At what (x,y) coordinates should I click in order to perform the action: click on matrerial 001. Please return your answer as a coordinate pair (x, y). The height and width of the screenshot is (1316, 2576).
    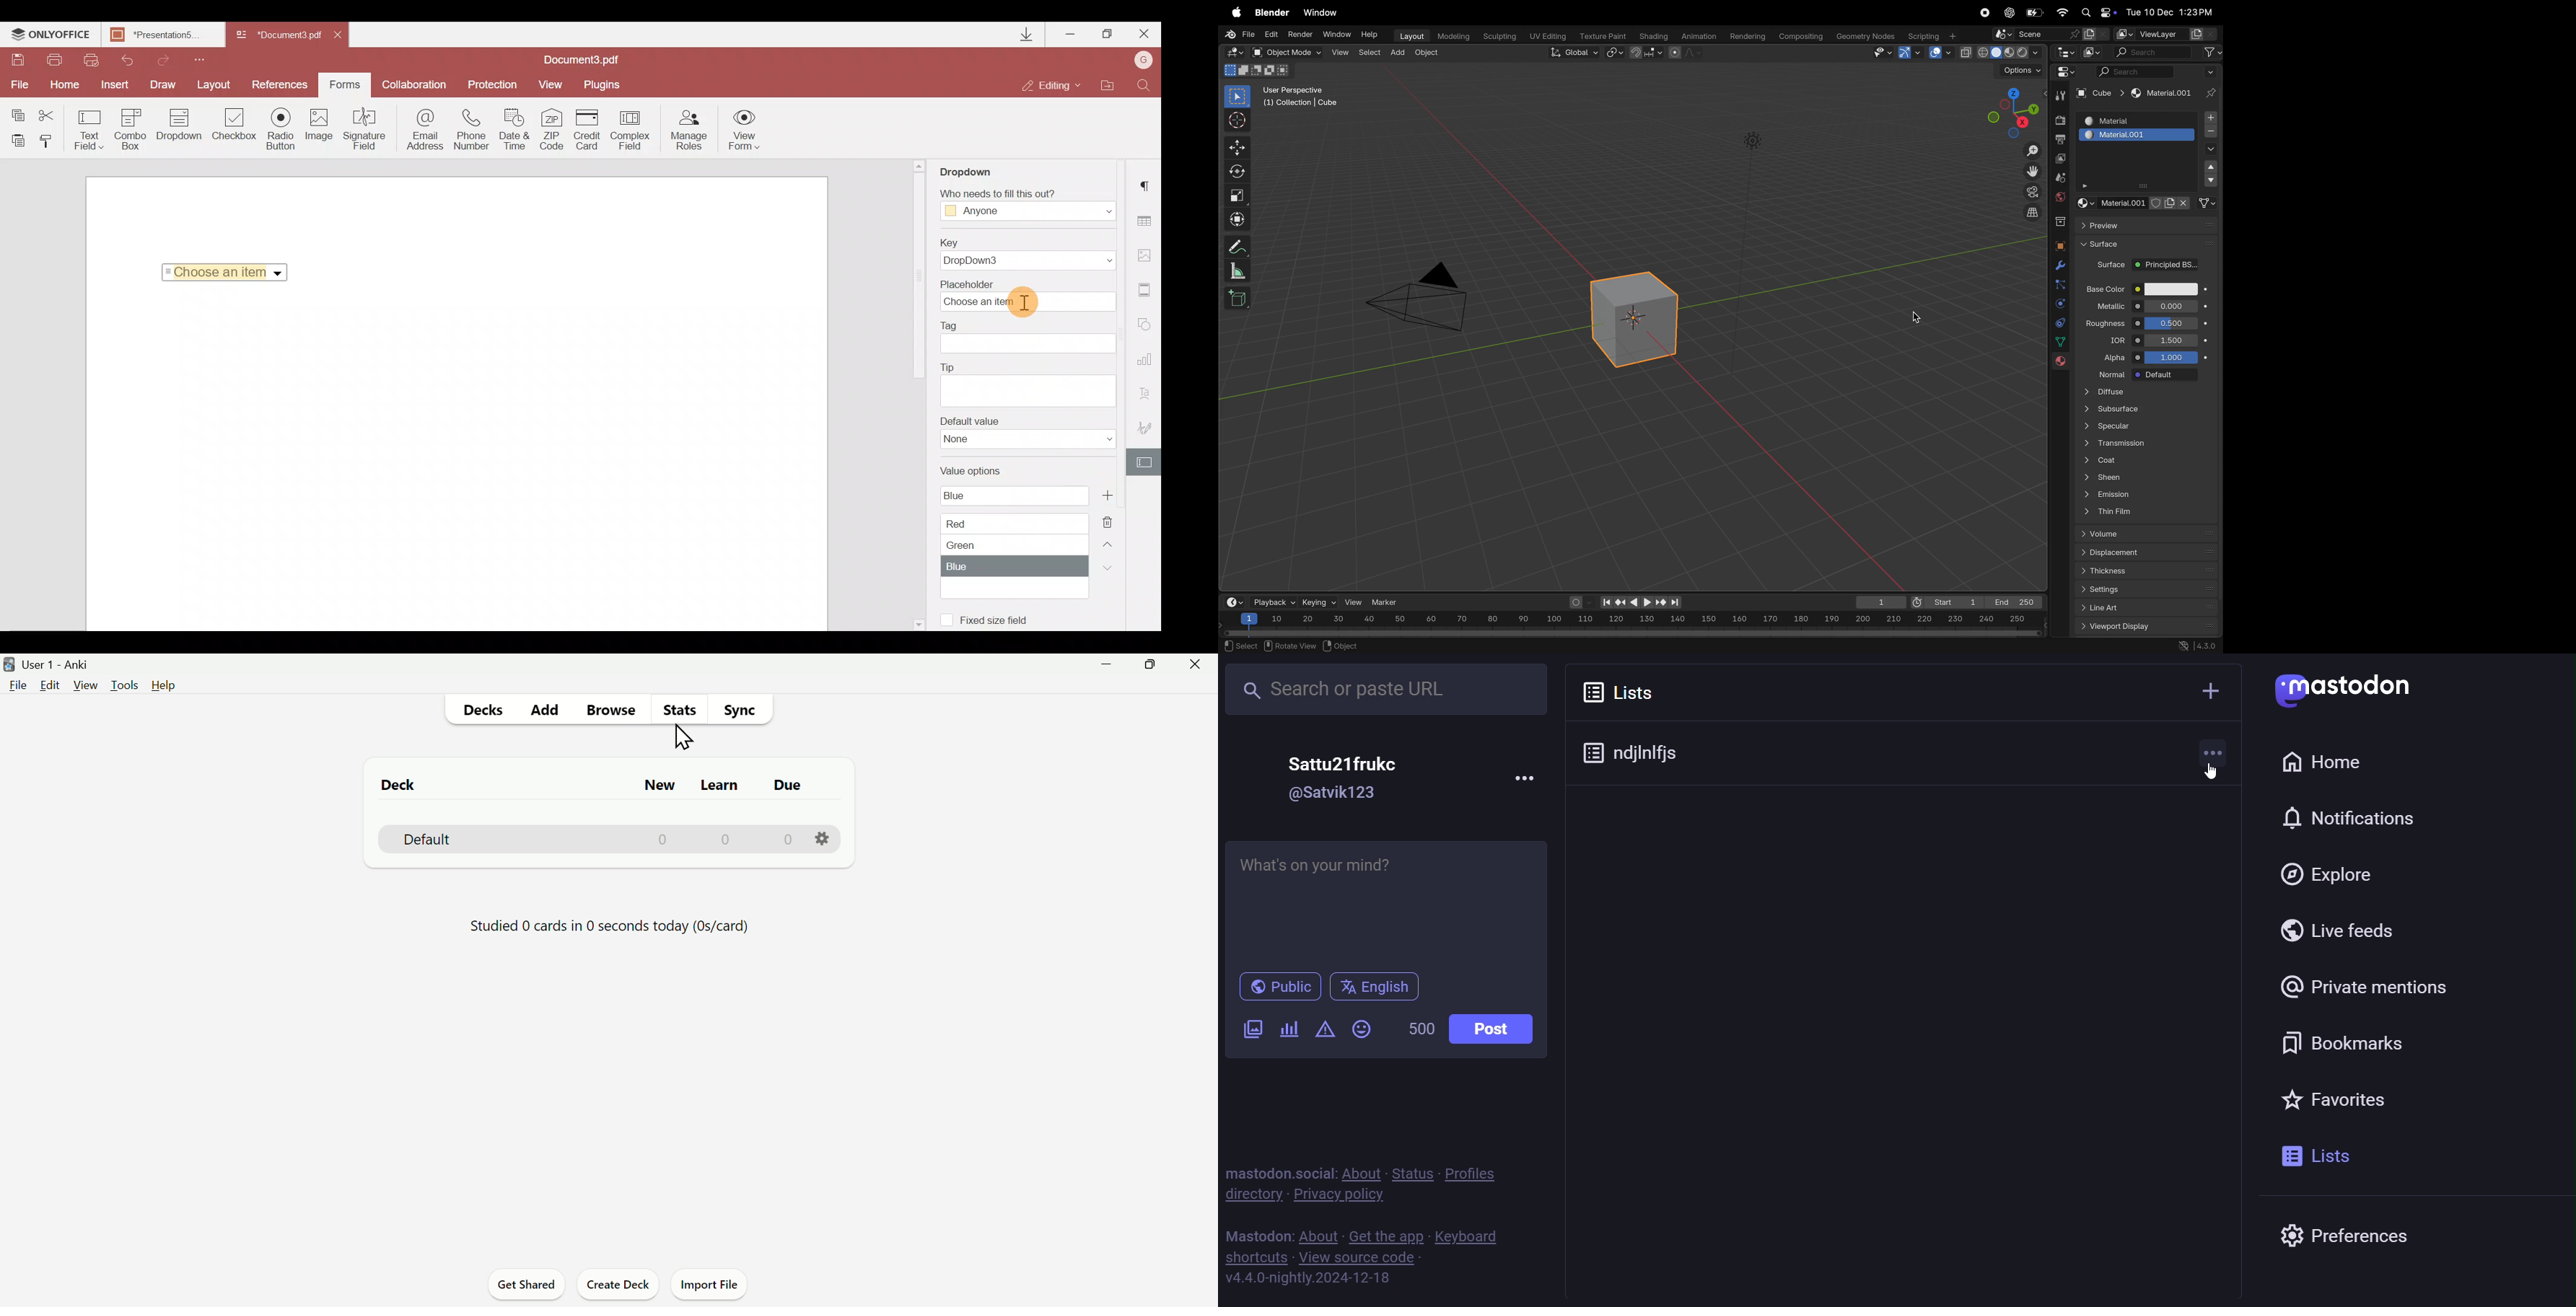
    Looking at the image, I should click on (2138, 135).